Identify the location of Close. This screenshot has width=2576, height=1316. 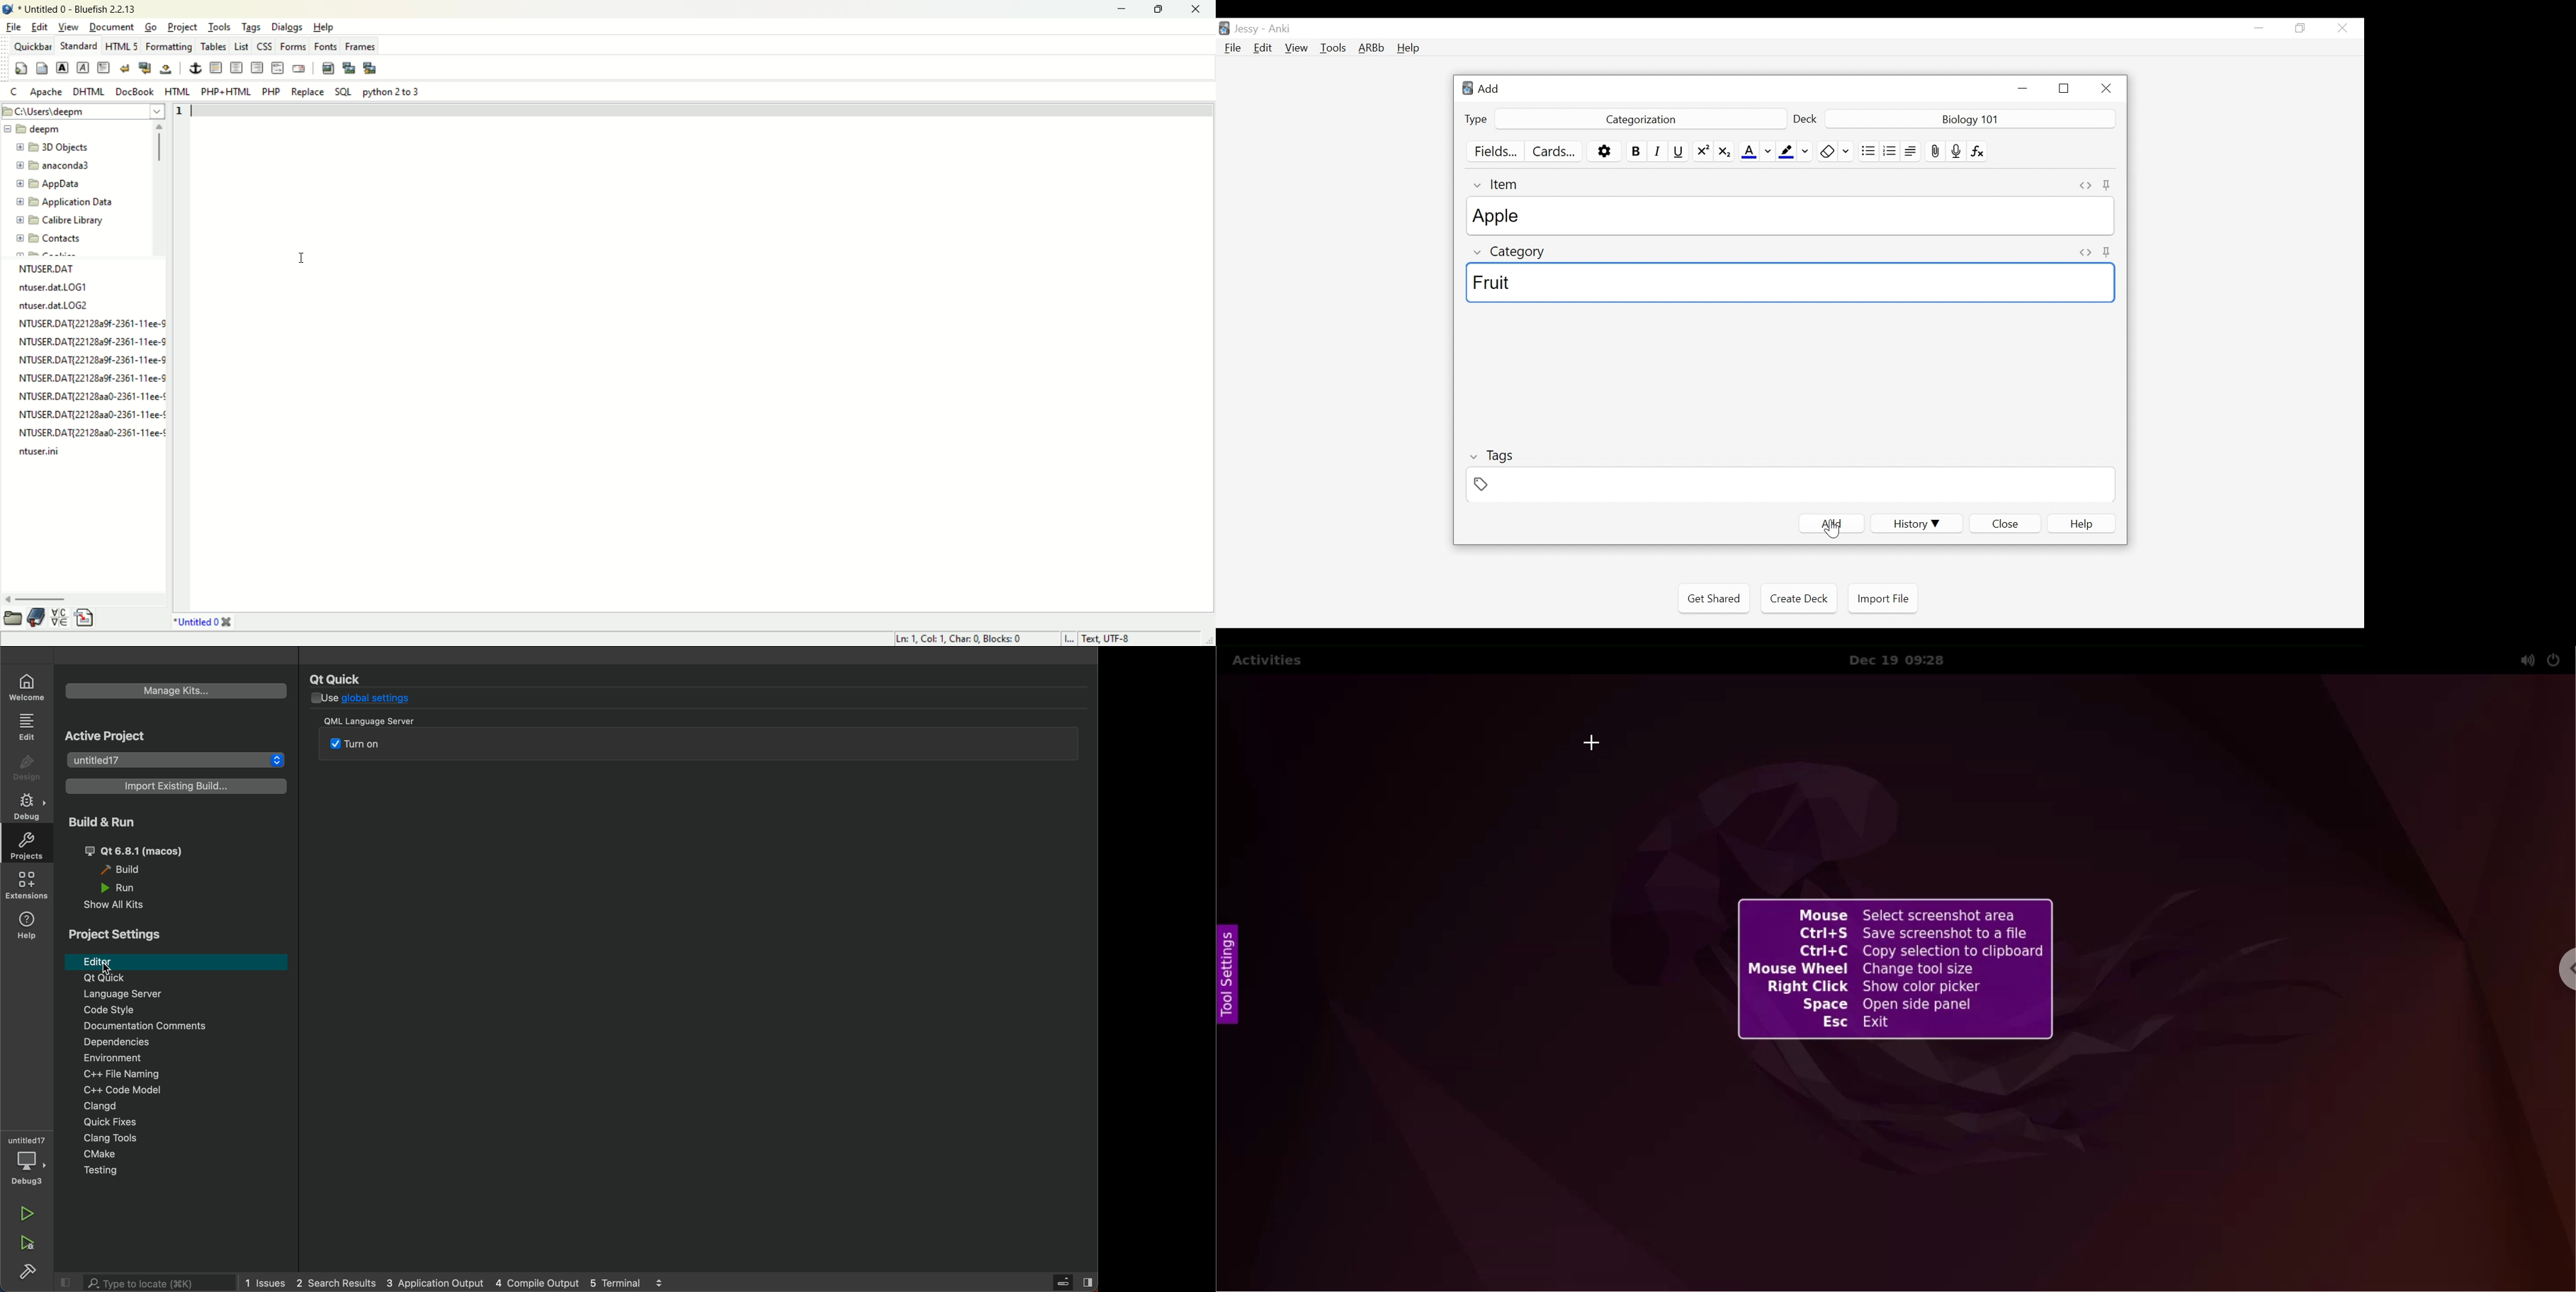
(2005, 524).